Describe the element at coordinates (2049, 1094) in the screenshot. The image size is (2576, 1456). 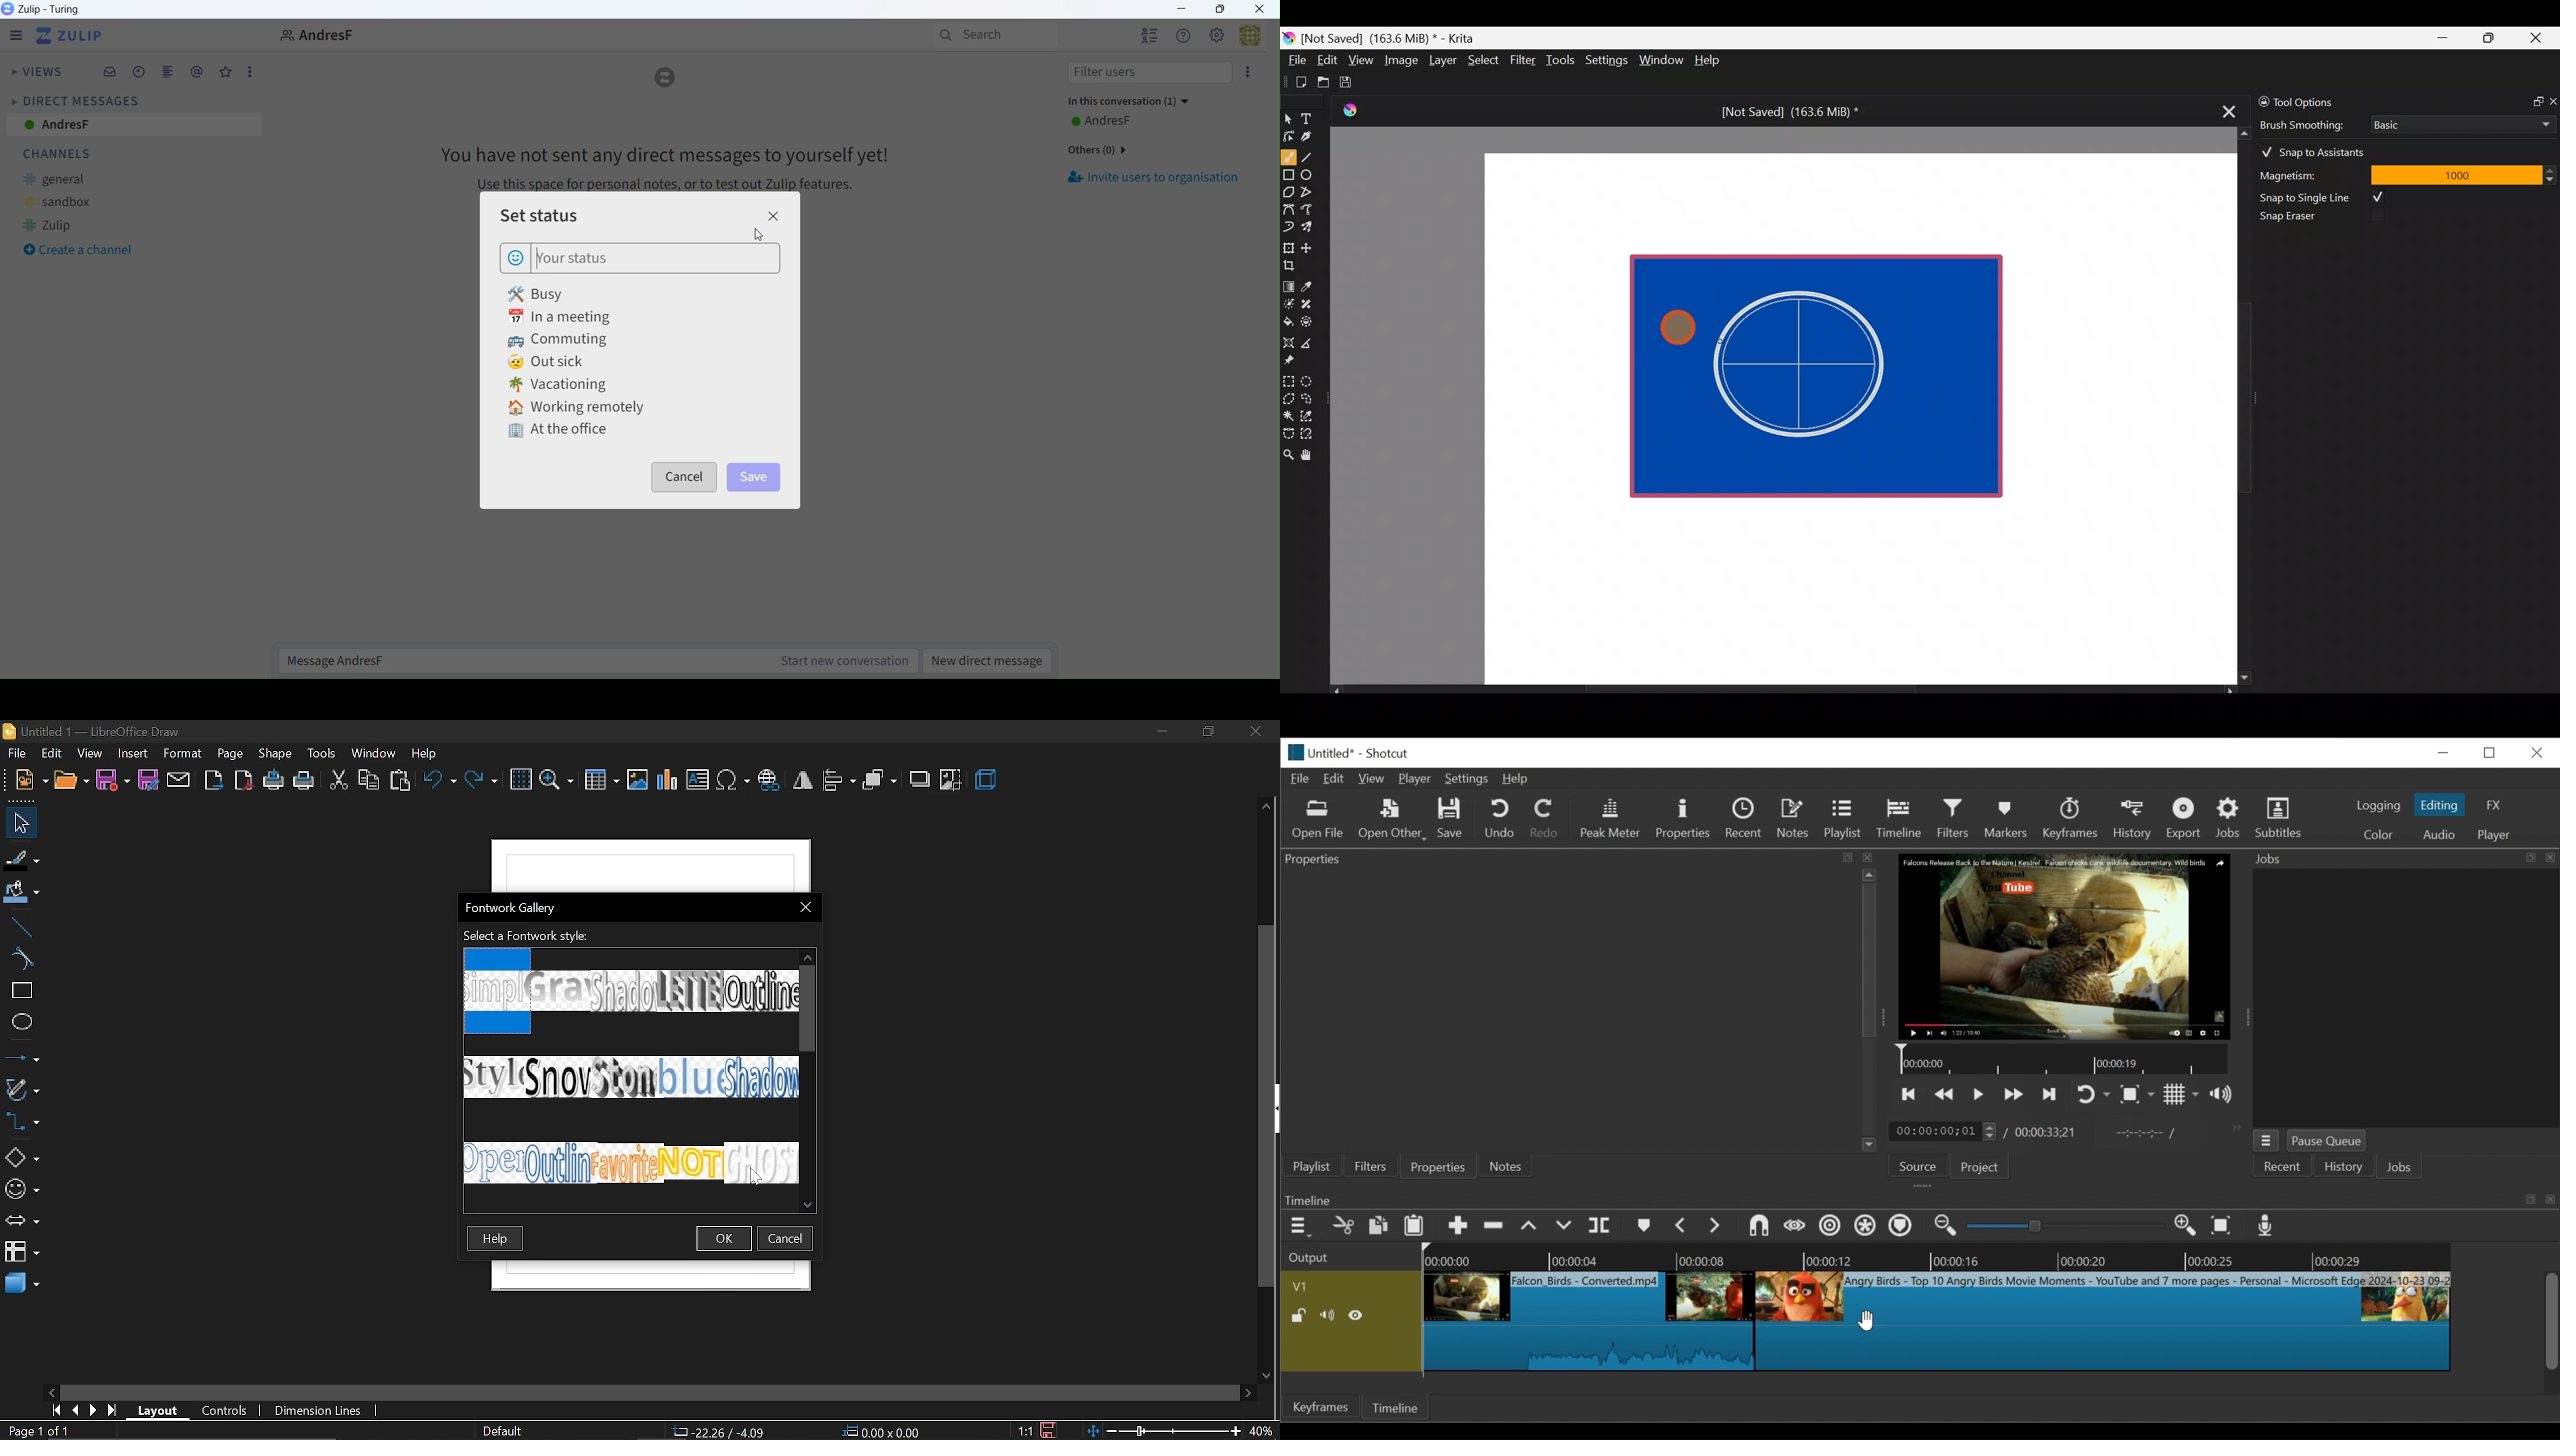
I see `Skip to the next point` at that location.